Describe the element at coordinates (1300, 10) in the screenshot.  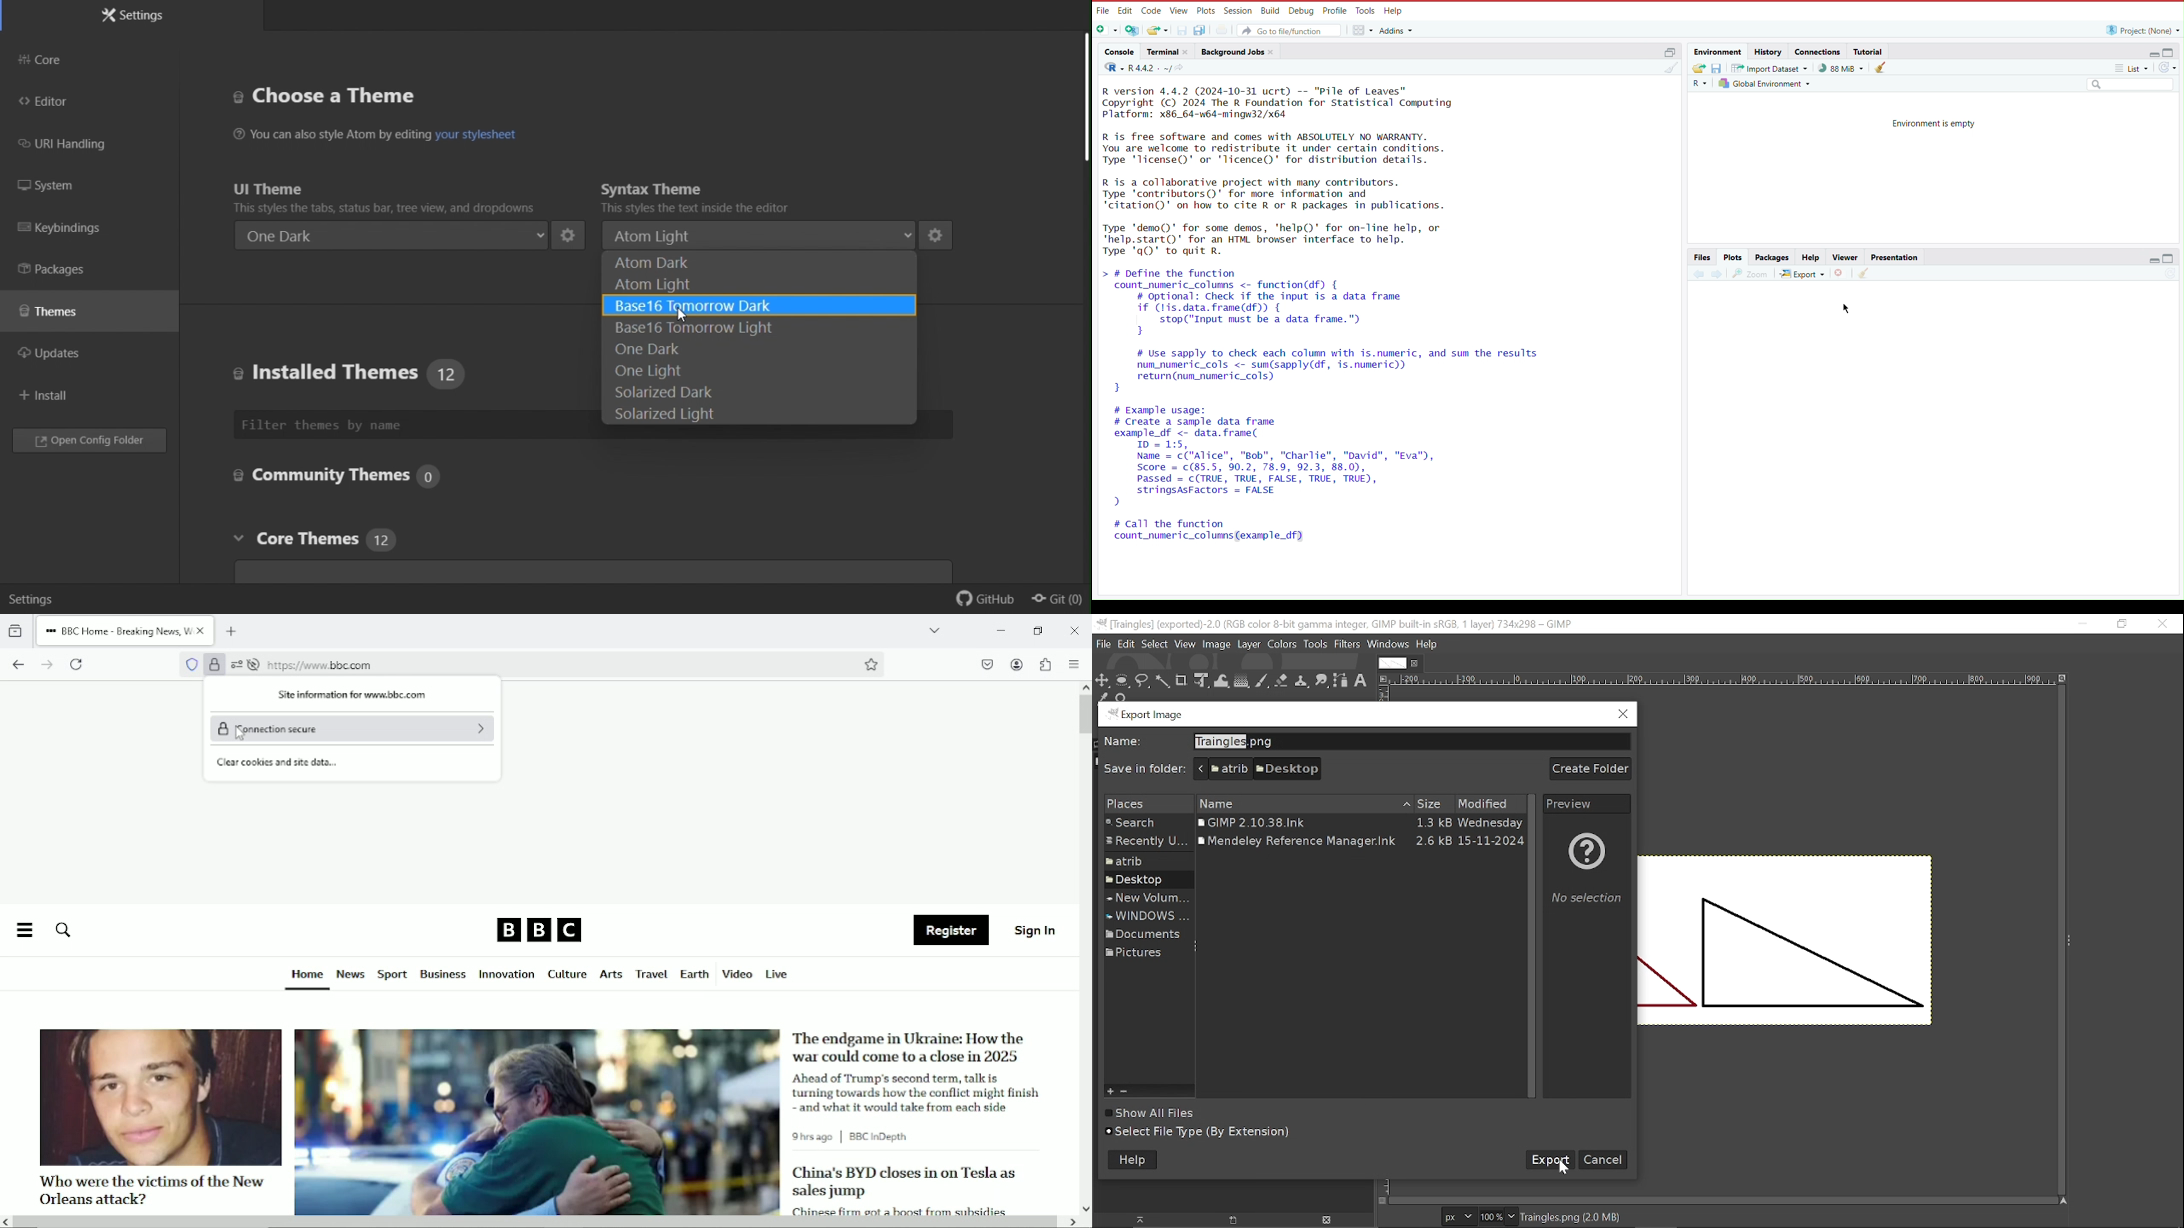
I see `Debug` at that location.